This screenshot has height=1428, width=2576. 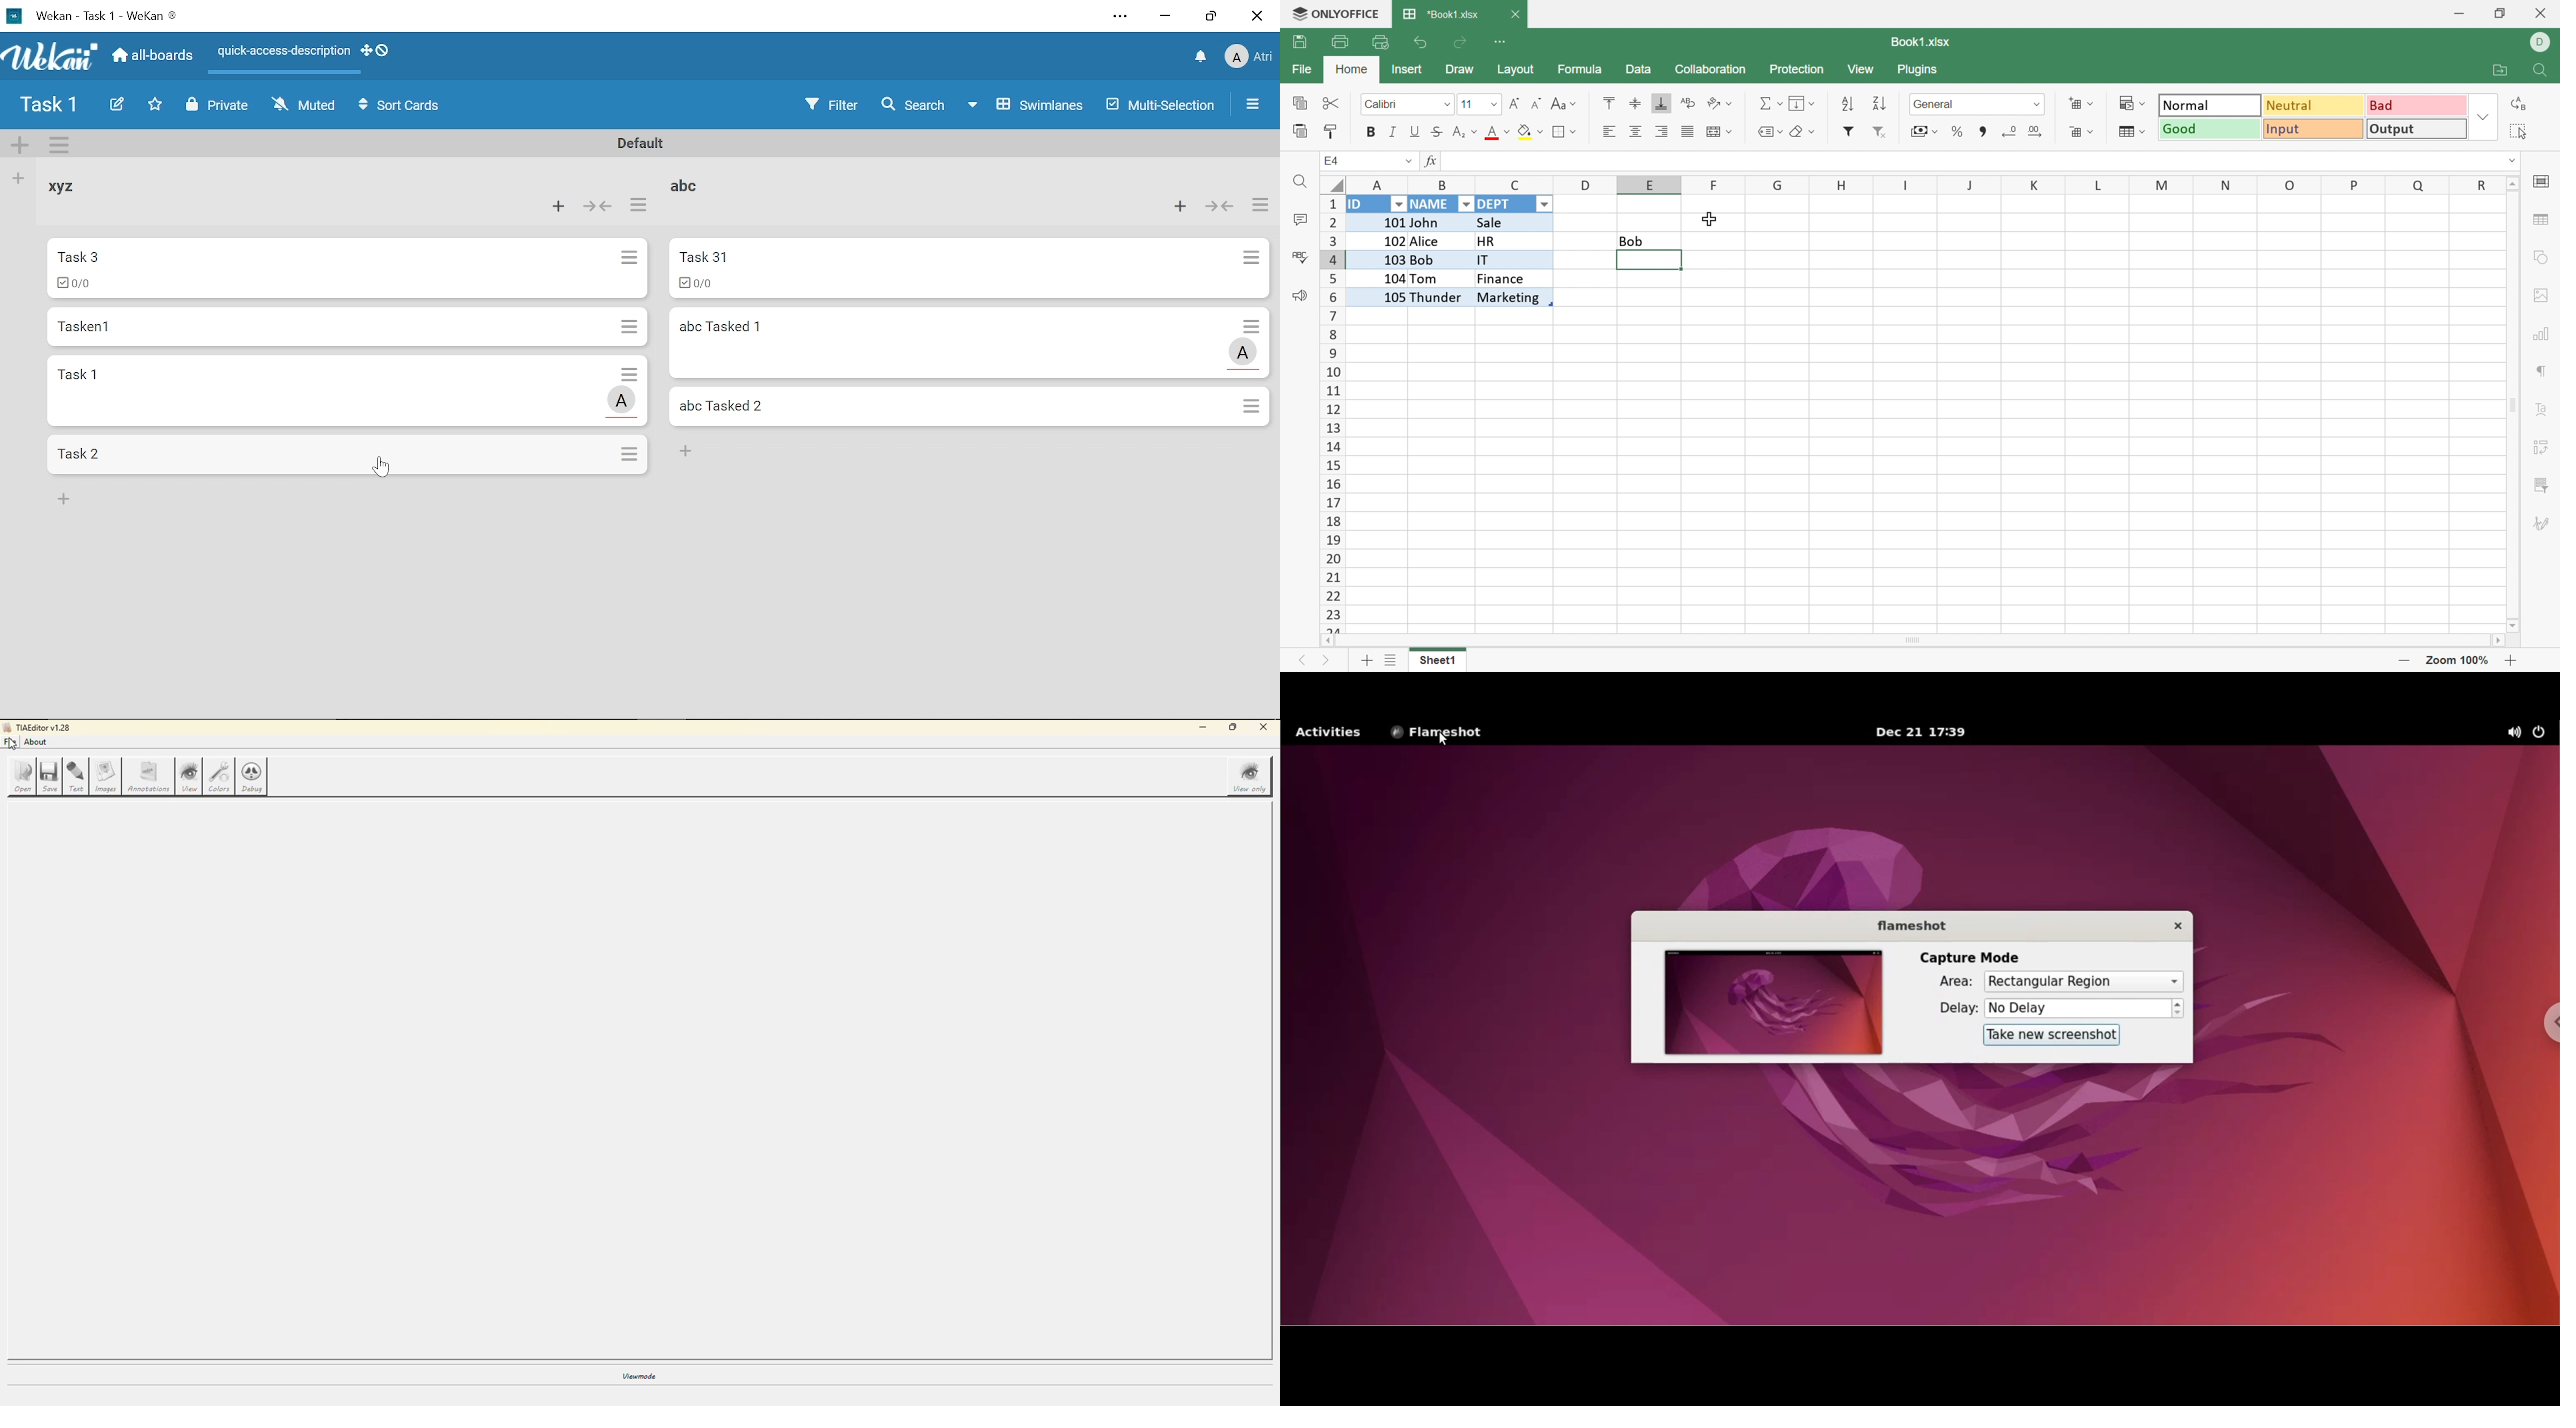 I want to click on Replace, so click(x=2518, y=105).